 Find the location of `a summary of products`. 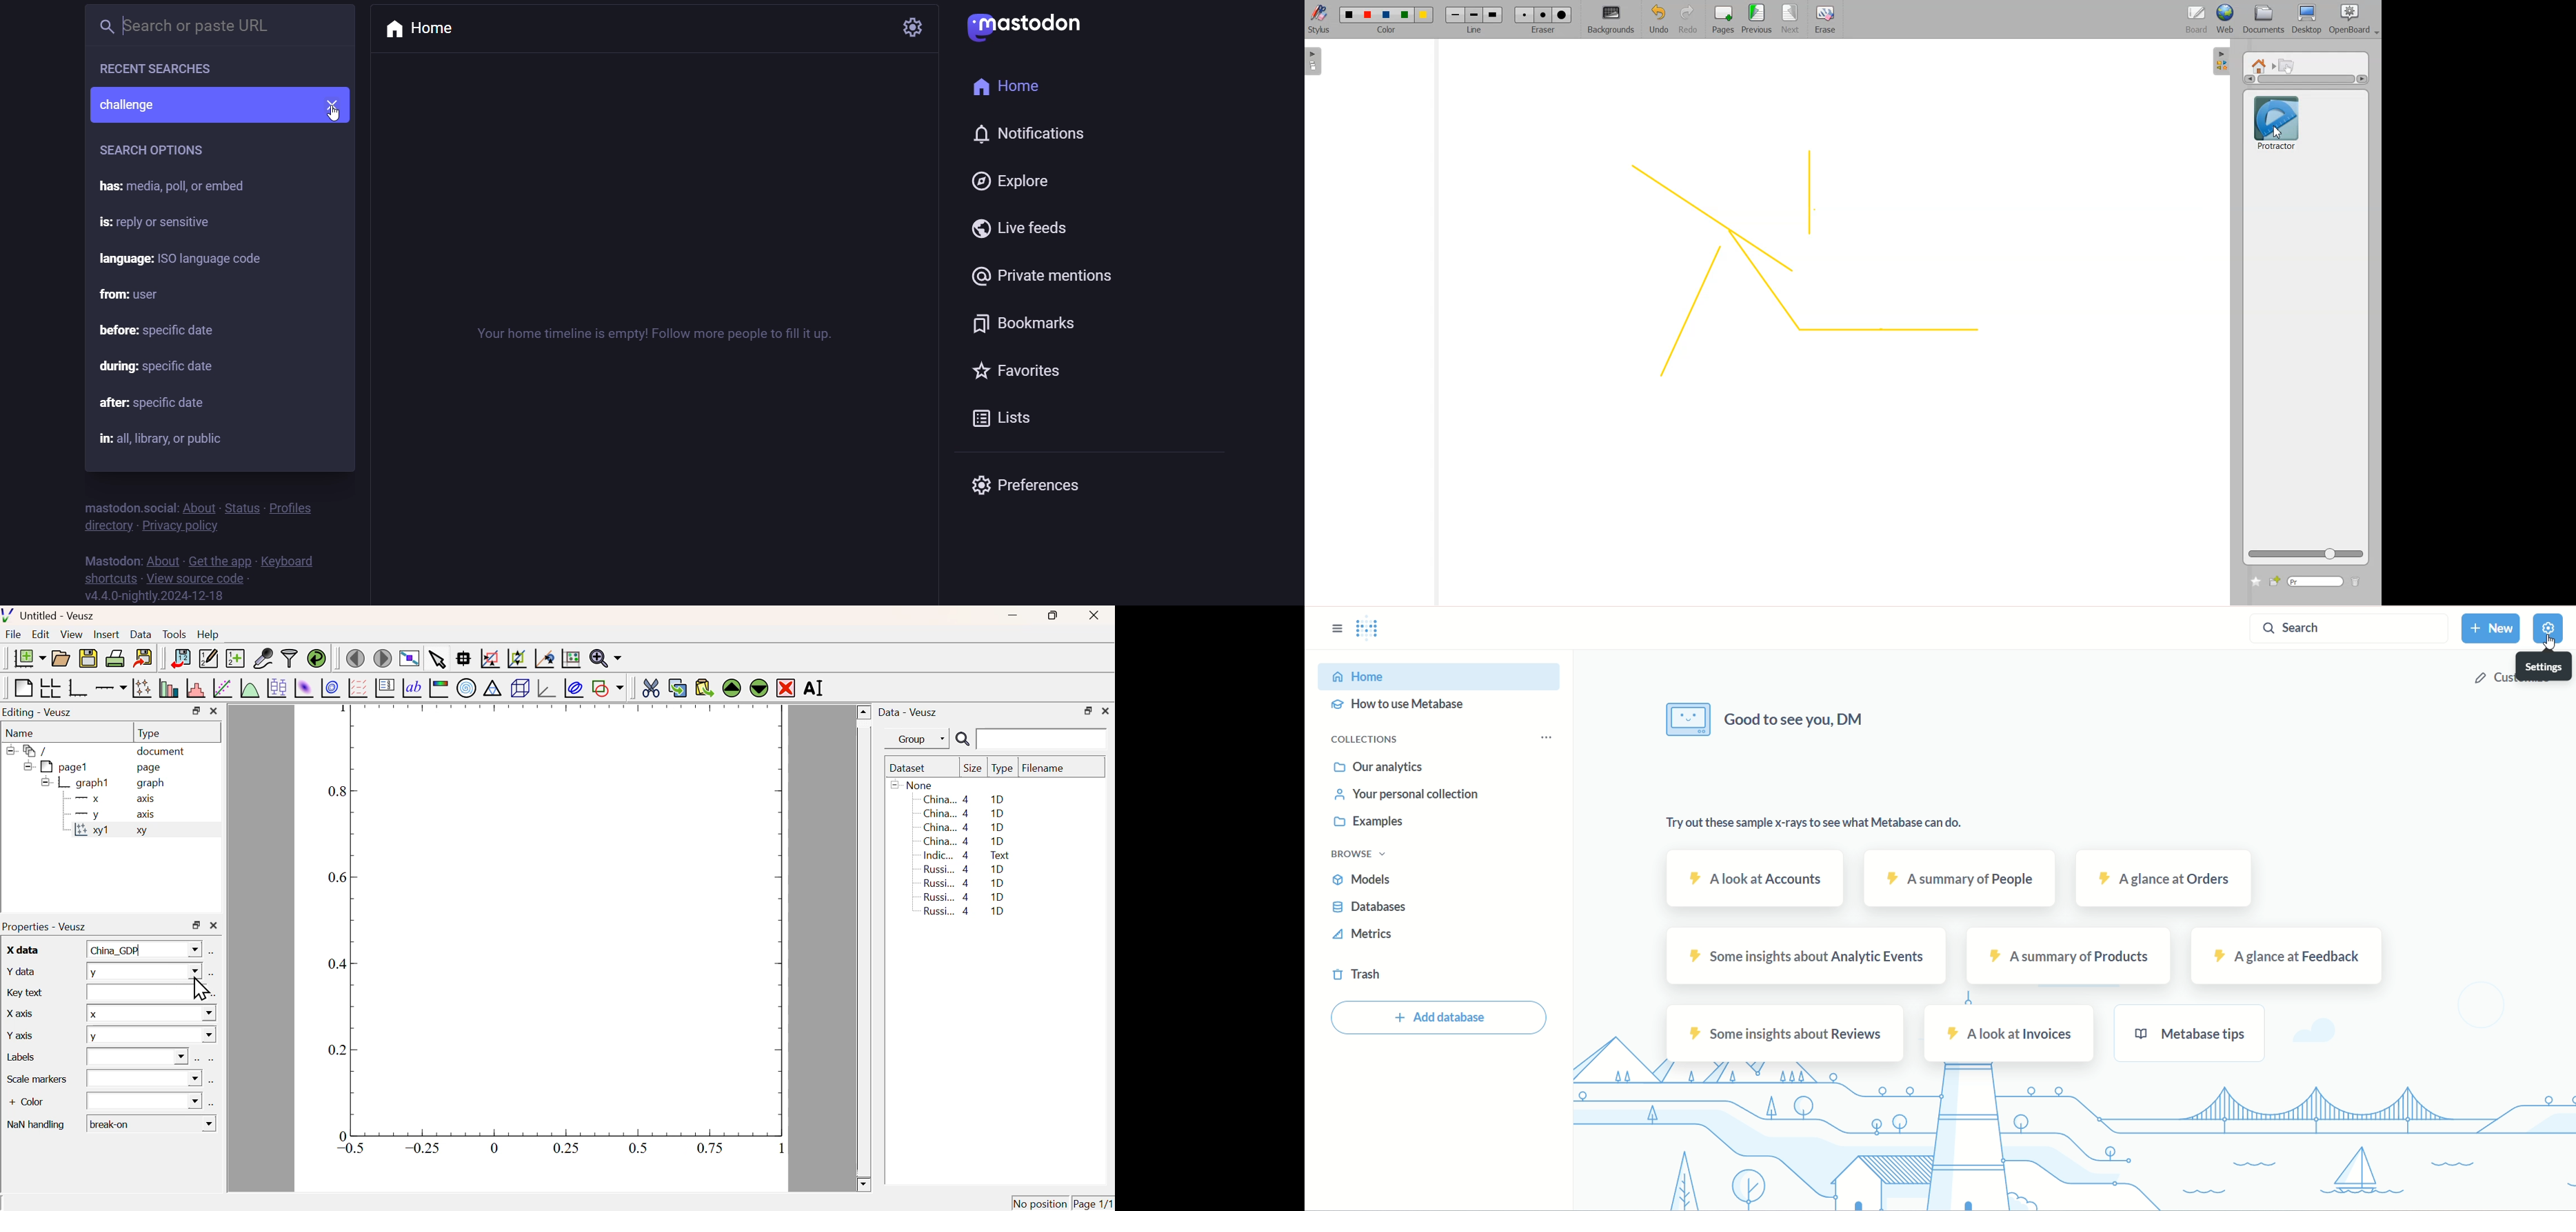

a summary of products is located at coordinates (2070, 956).